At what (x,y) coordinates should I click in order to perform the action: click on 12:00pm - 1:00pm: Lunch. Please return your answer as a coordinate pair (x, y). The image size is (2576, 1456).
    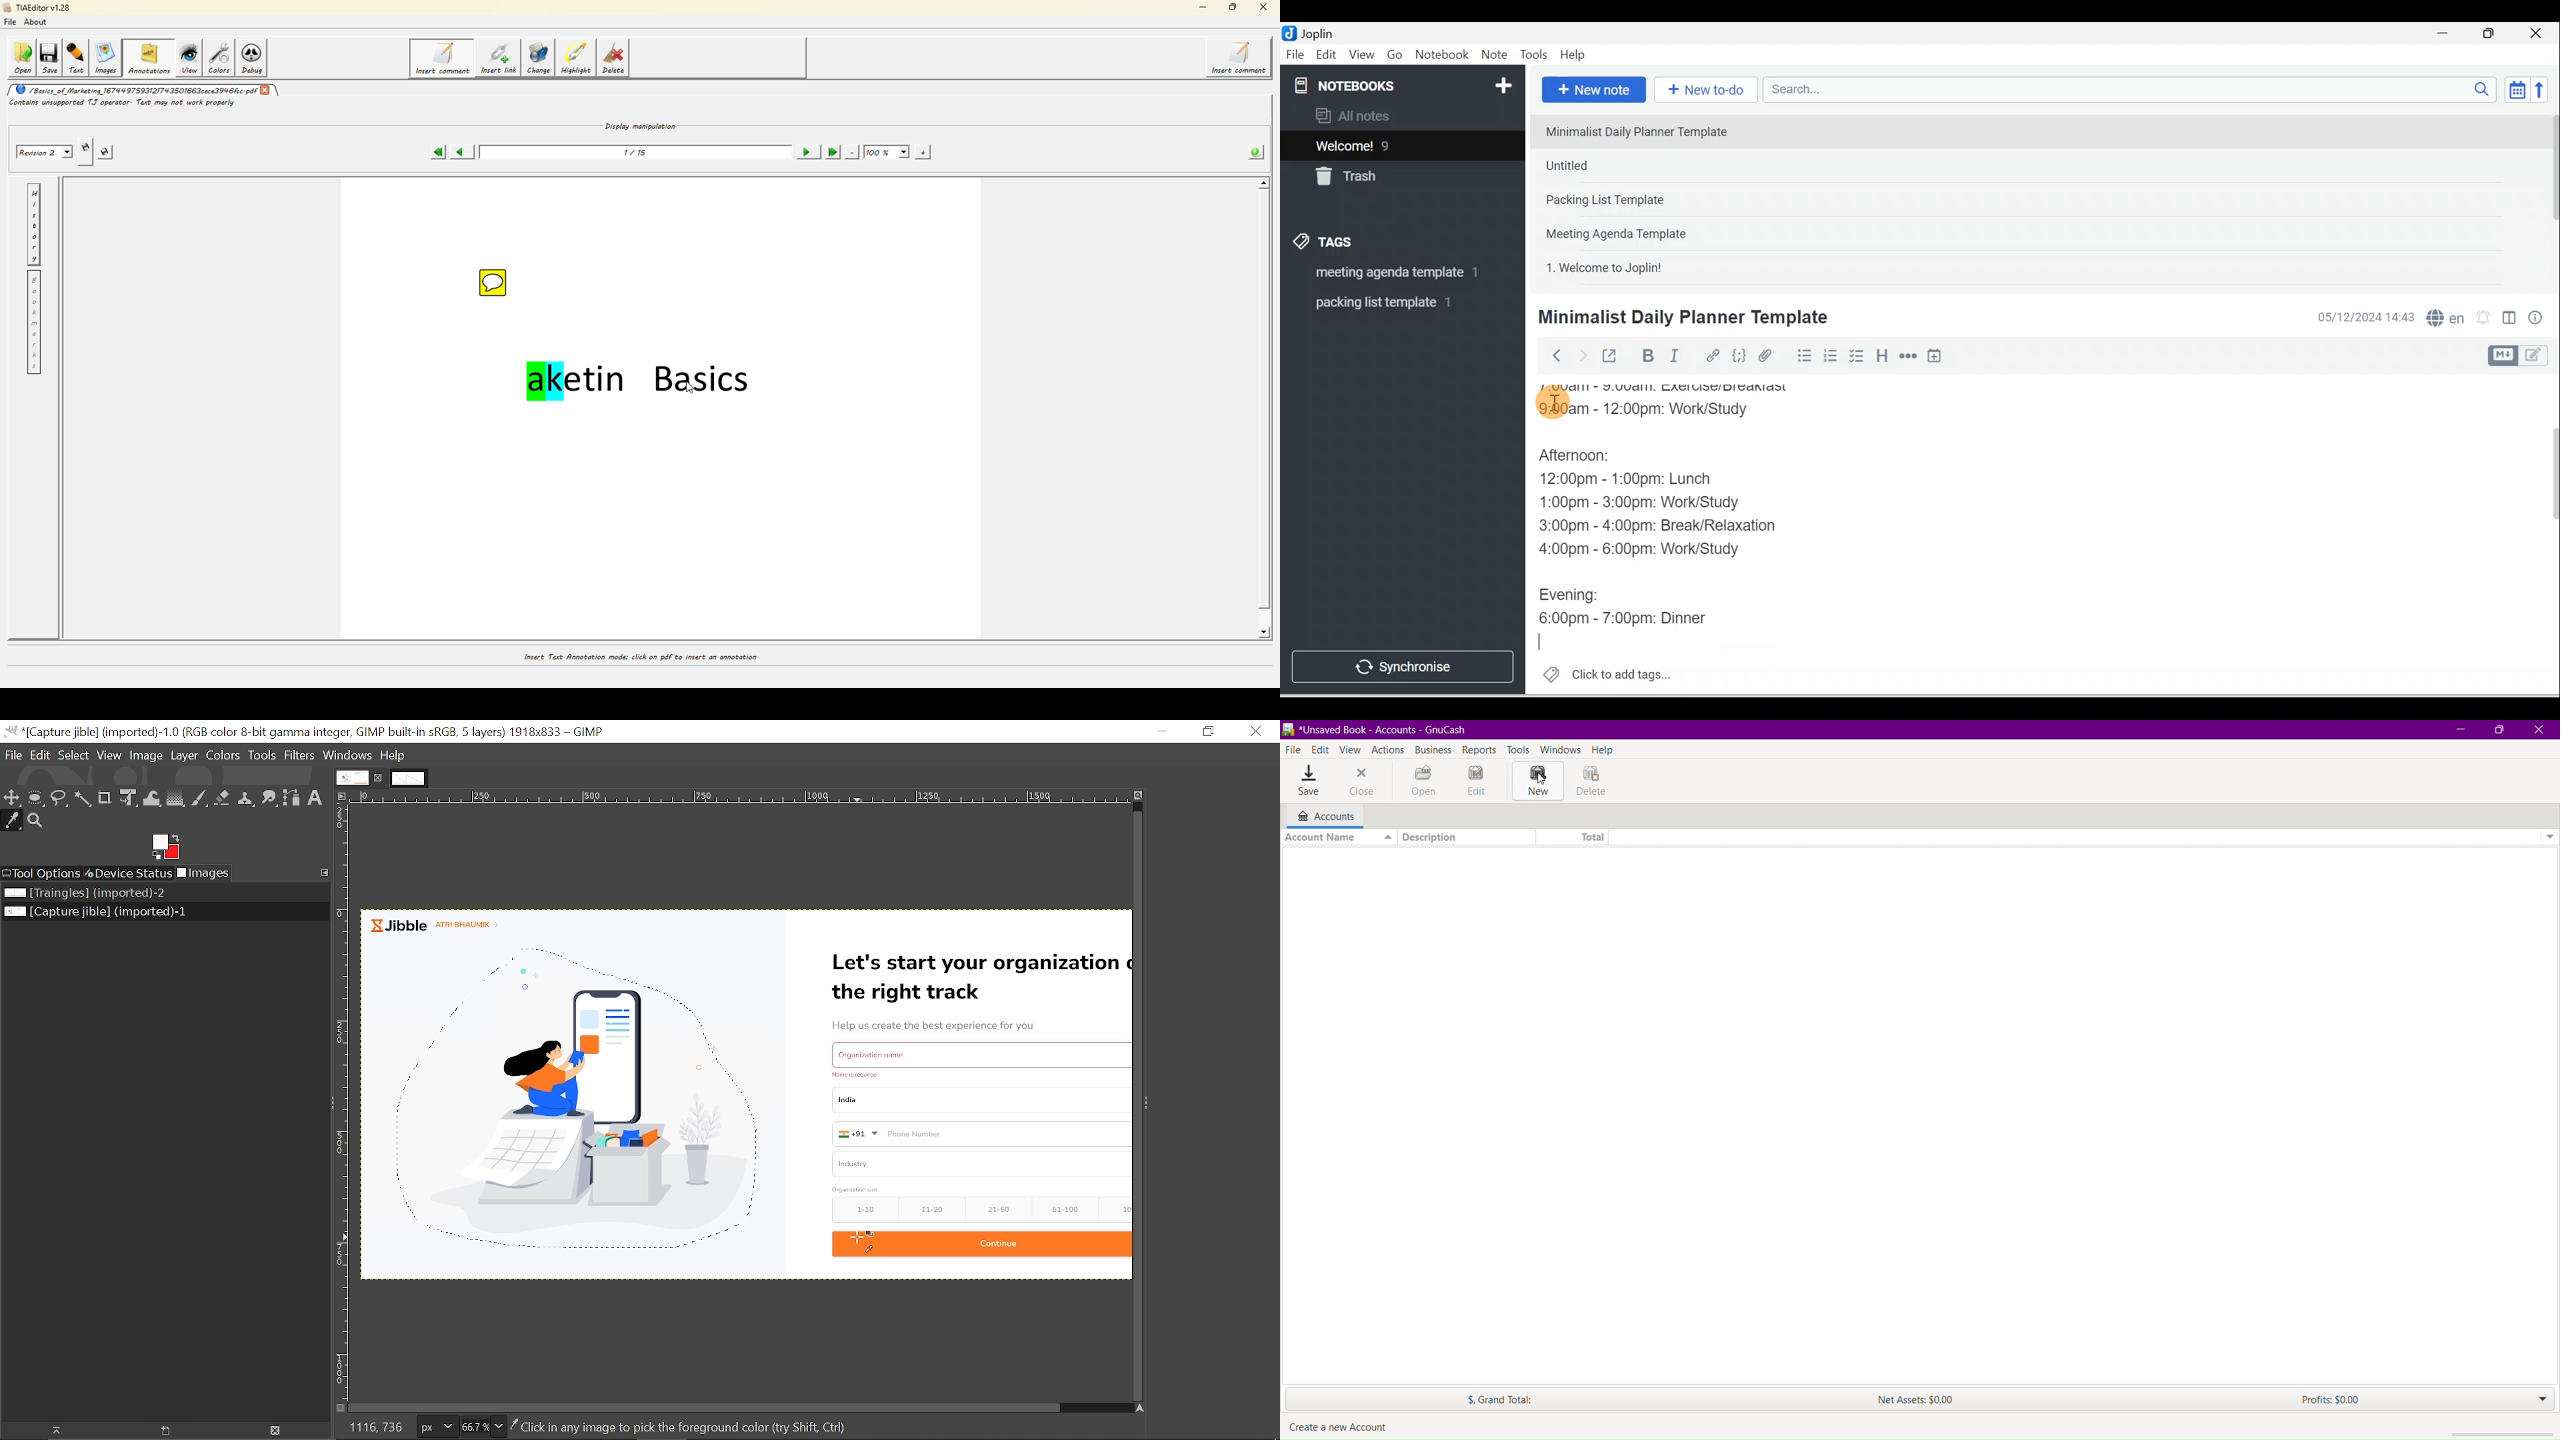
    Looking at the image, I should click on (1643, 481).